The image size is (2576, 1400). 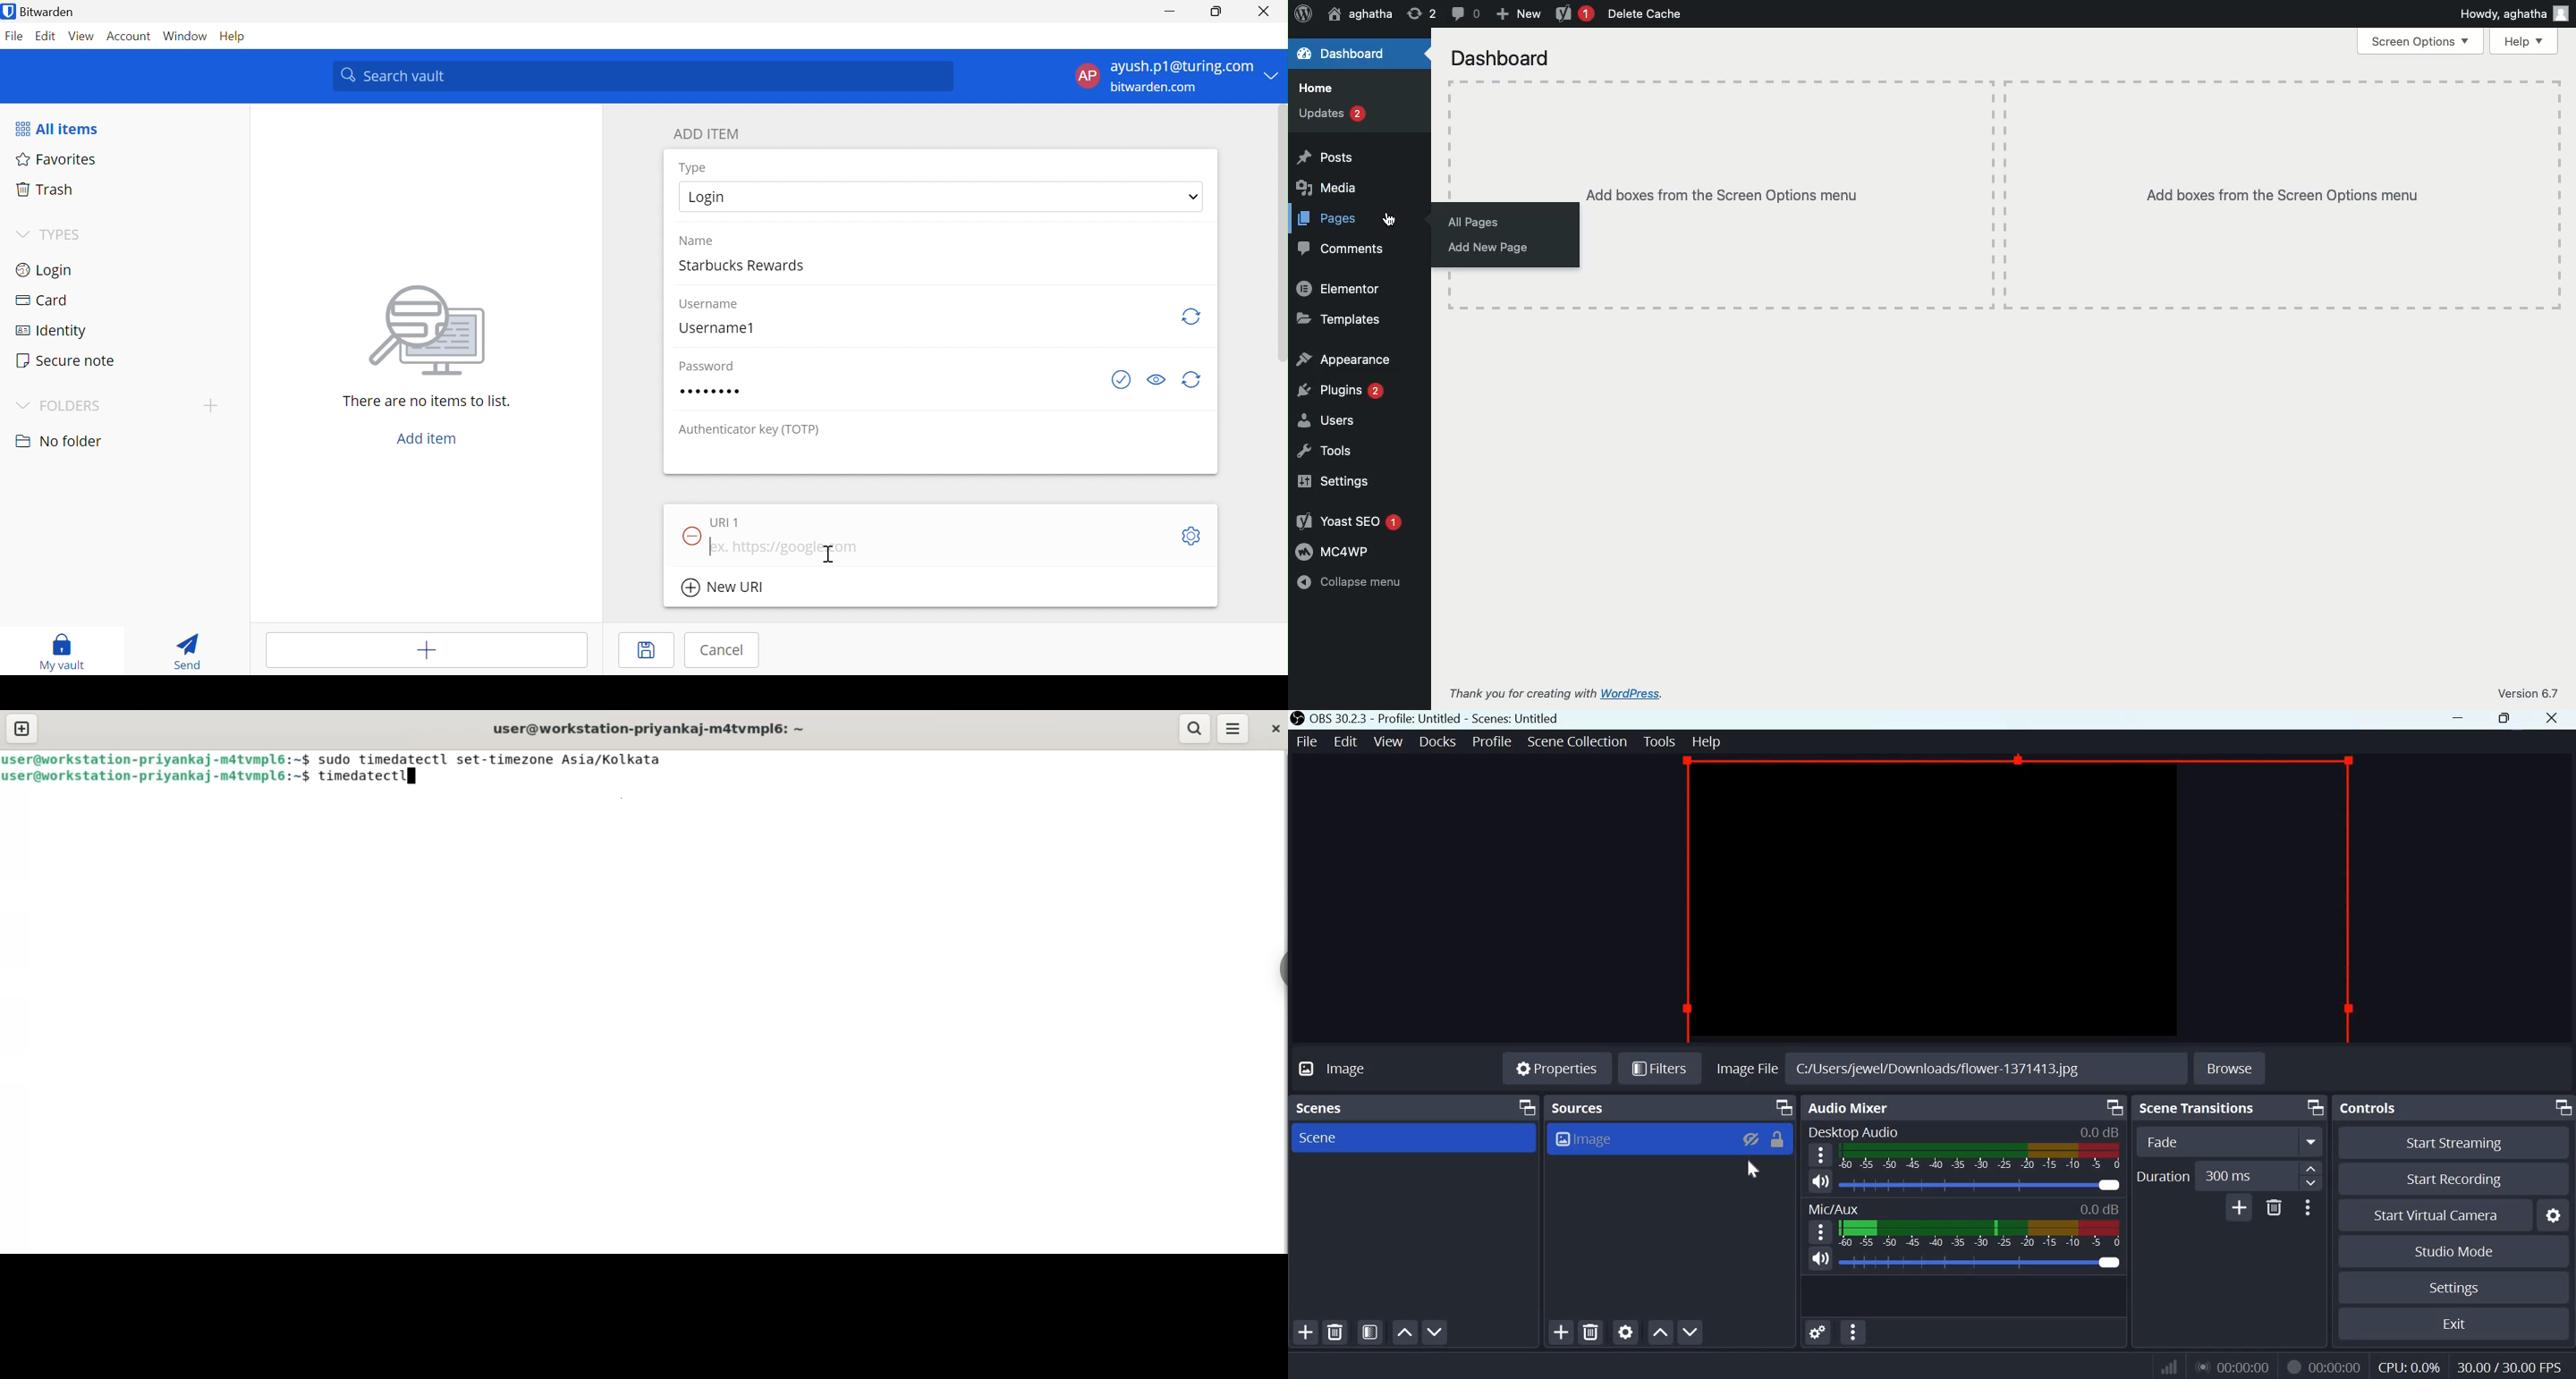 What do you see at coordinates (2453, 1178) in the screenshot?
I see `` at bounding box center [2453, 1178].